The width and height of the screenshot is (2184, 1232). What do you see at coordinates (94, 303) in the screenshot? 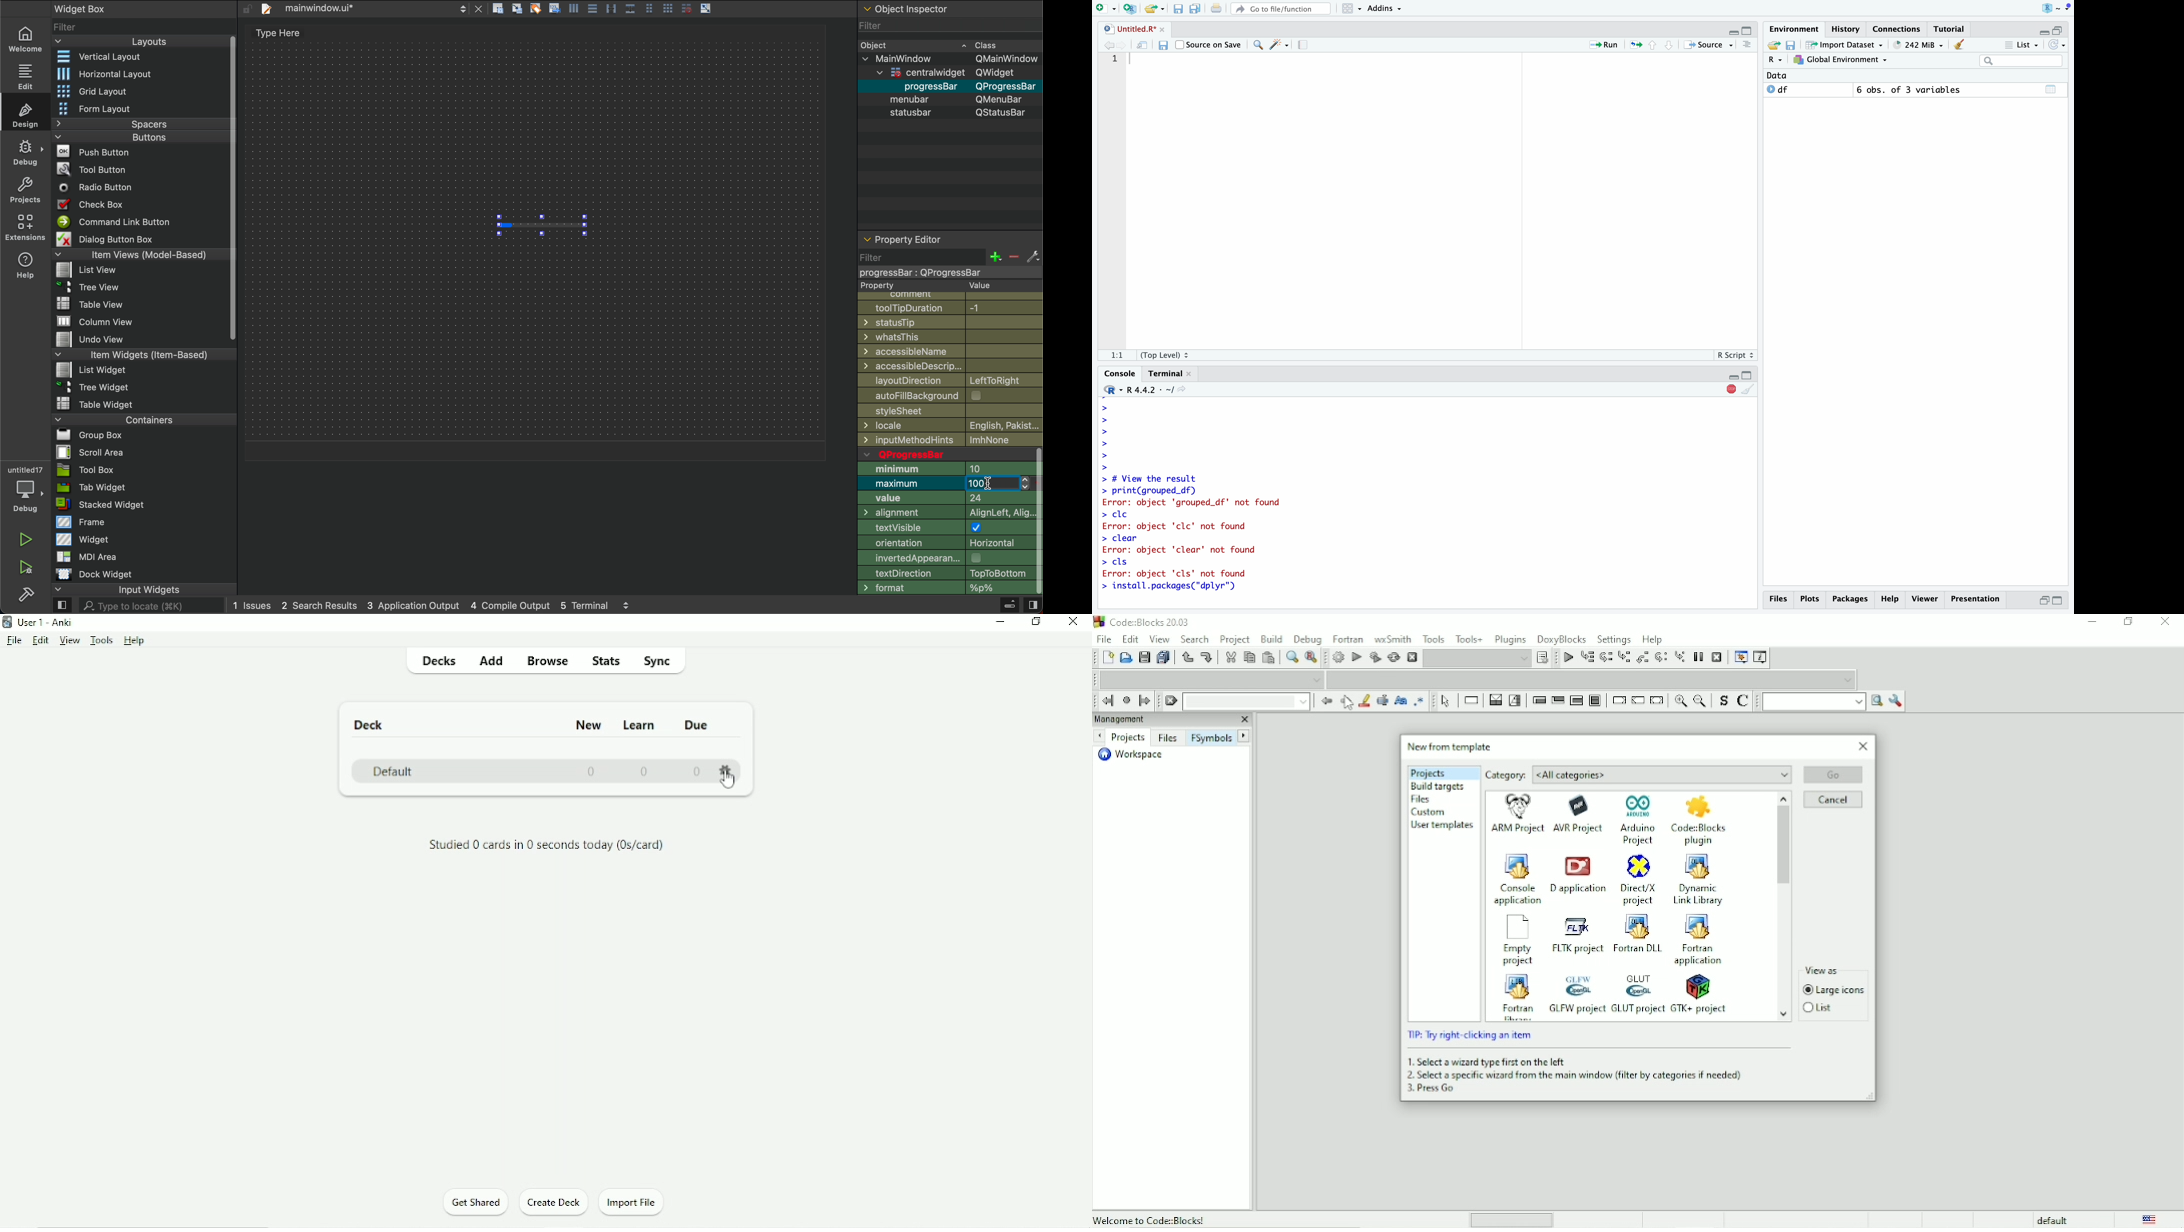
I see `File` at bounding box center [94, 303].